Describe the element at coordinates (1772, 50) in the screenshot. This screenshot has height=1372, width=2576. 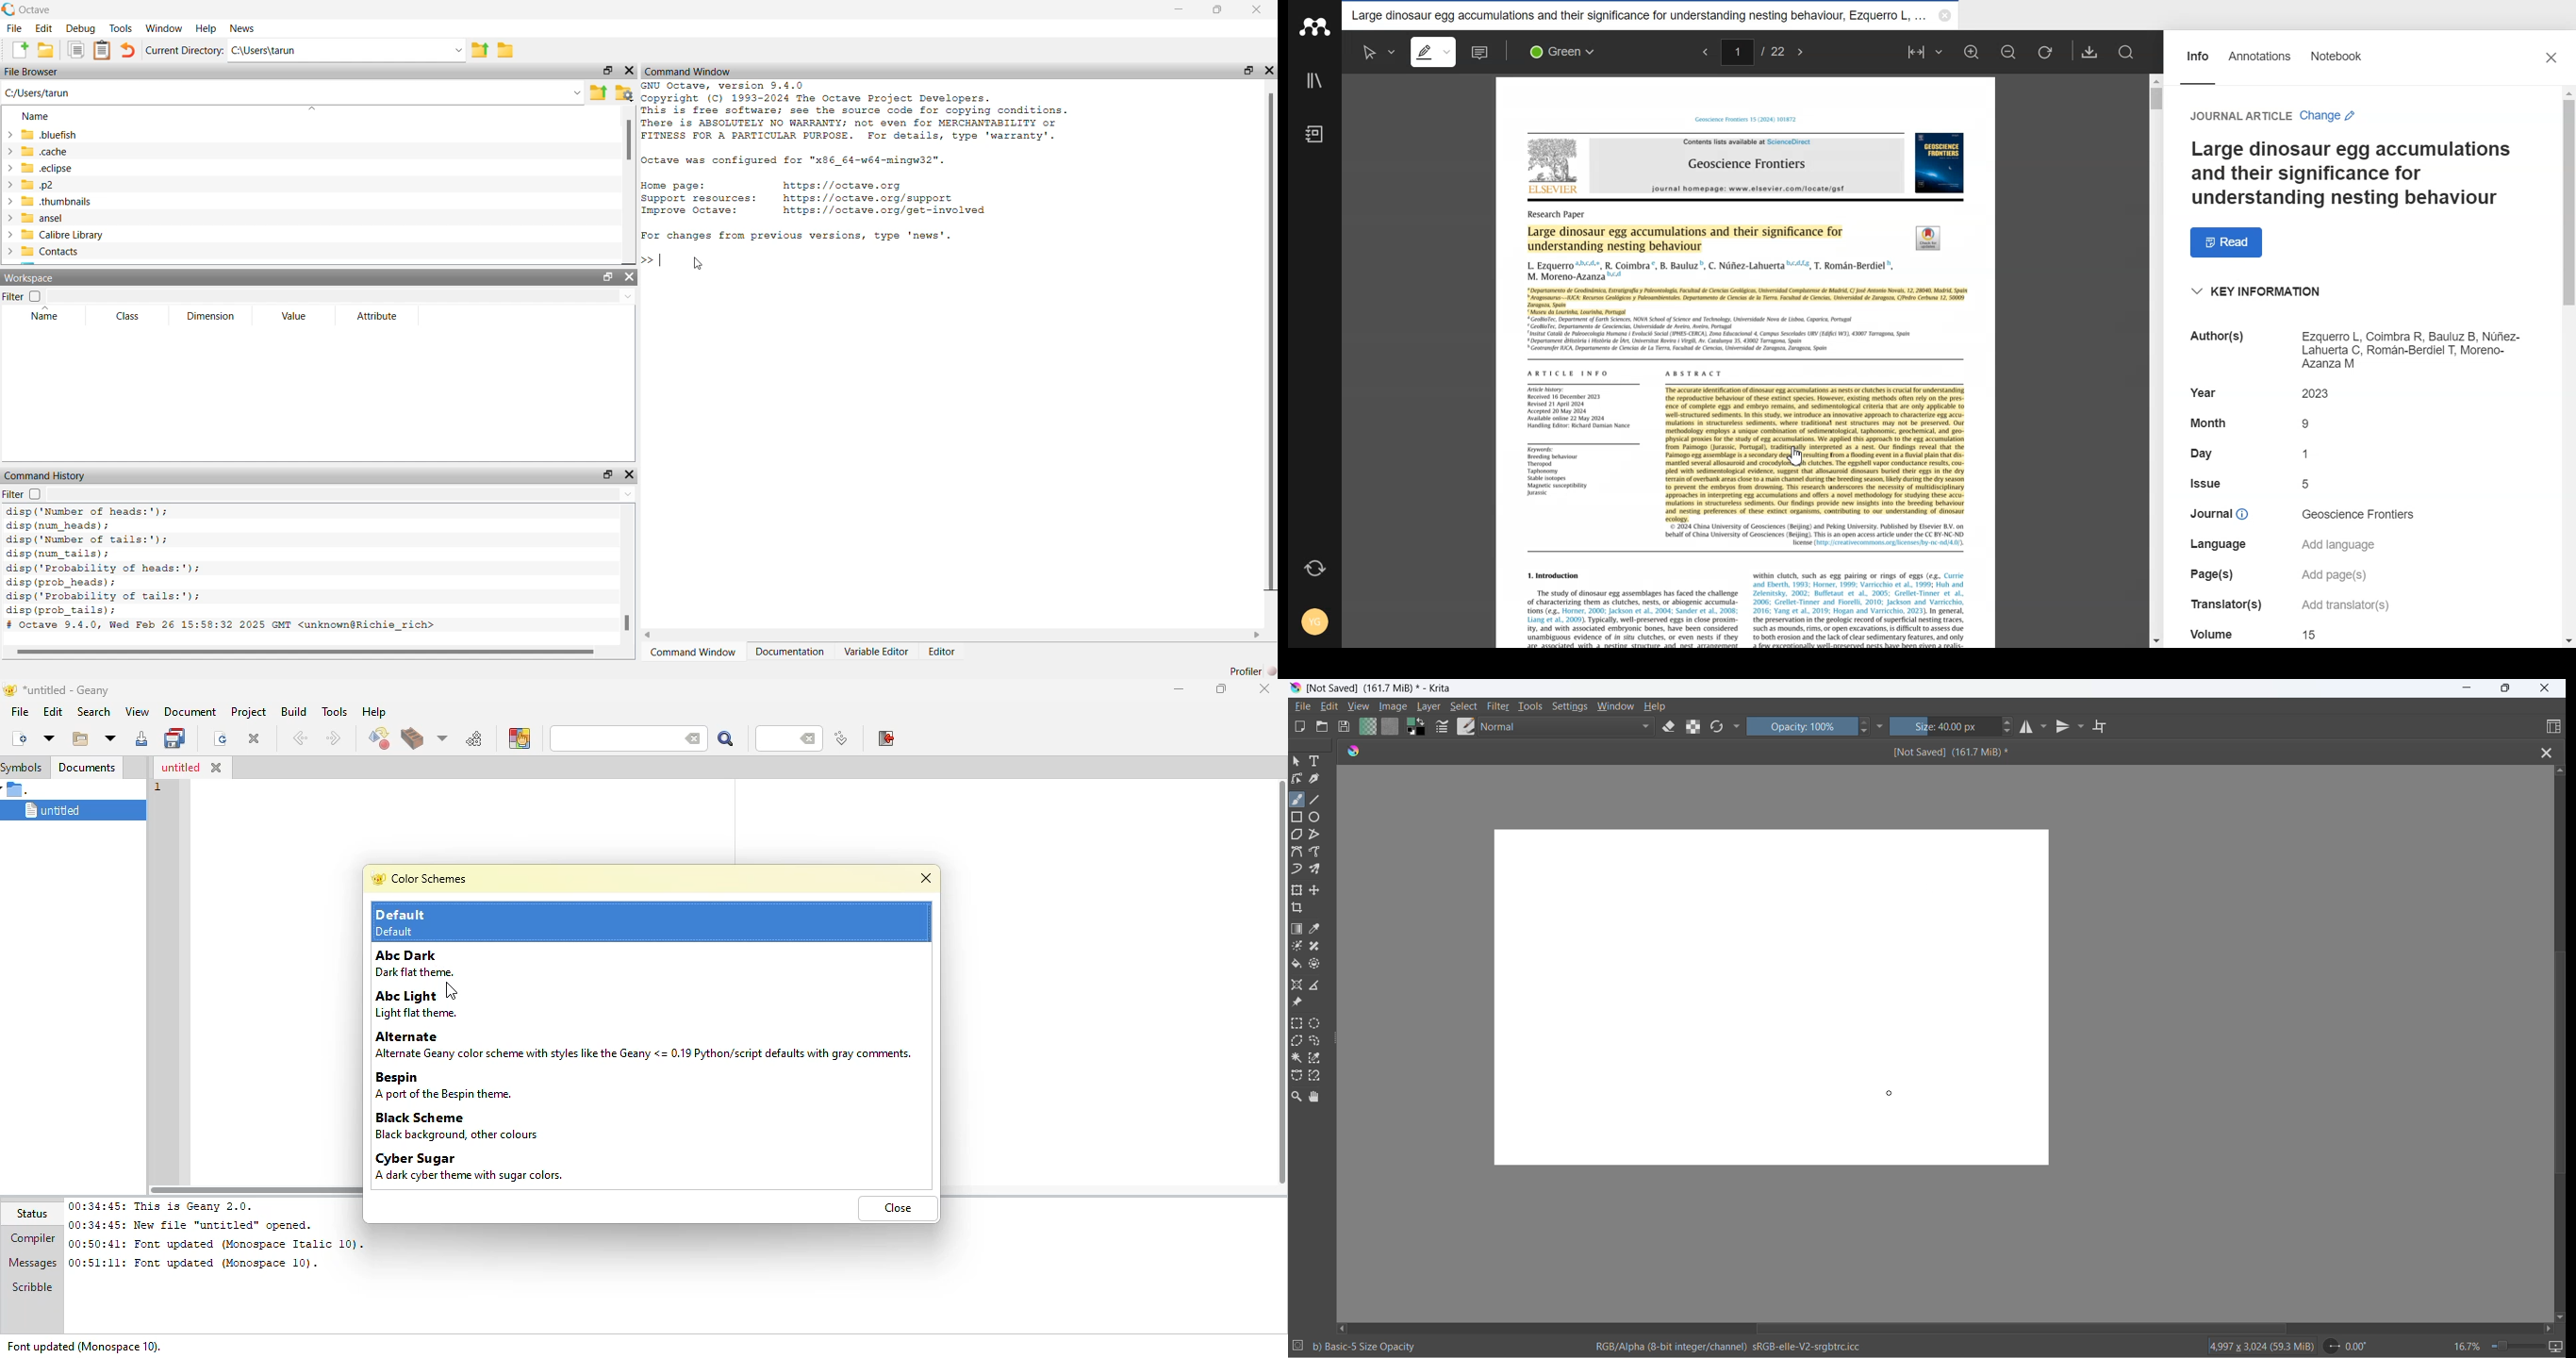
I see `/22` at that location.